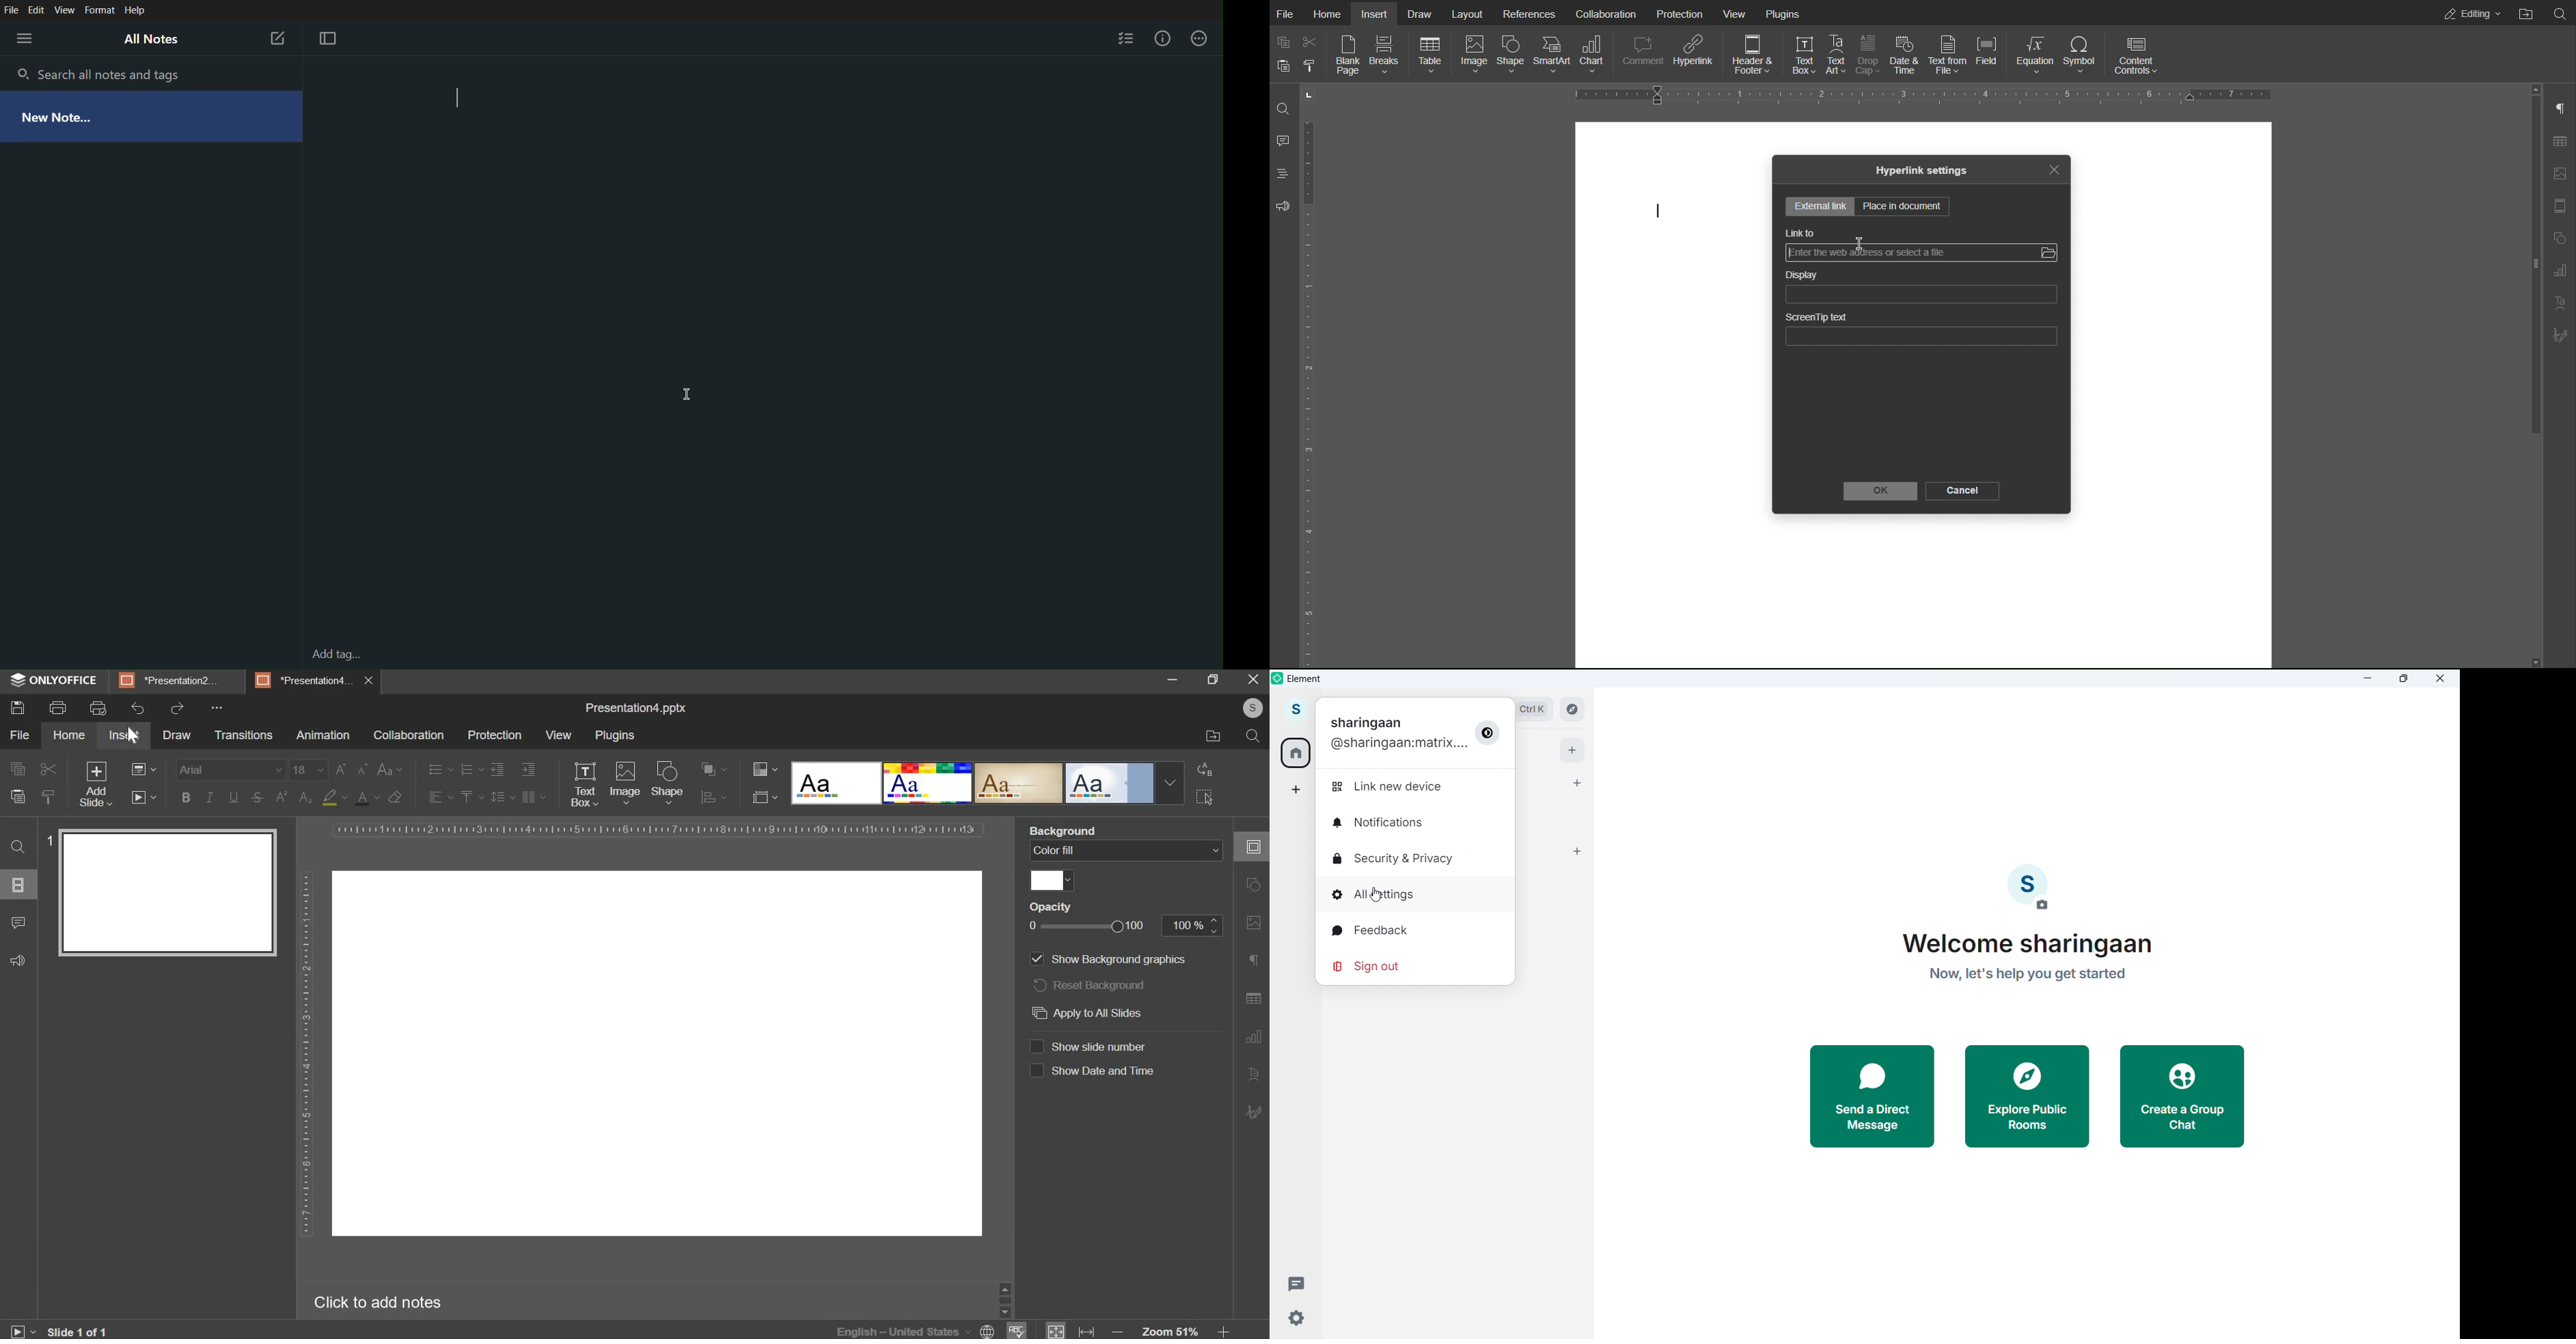 The image size is (2576, 1344). Describe the element at coordinates (2559, 238) in the screenshot. I see `Shape Settings` at that location.